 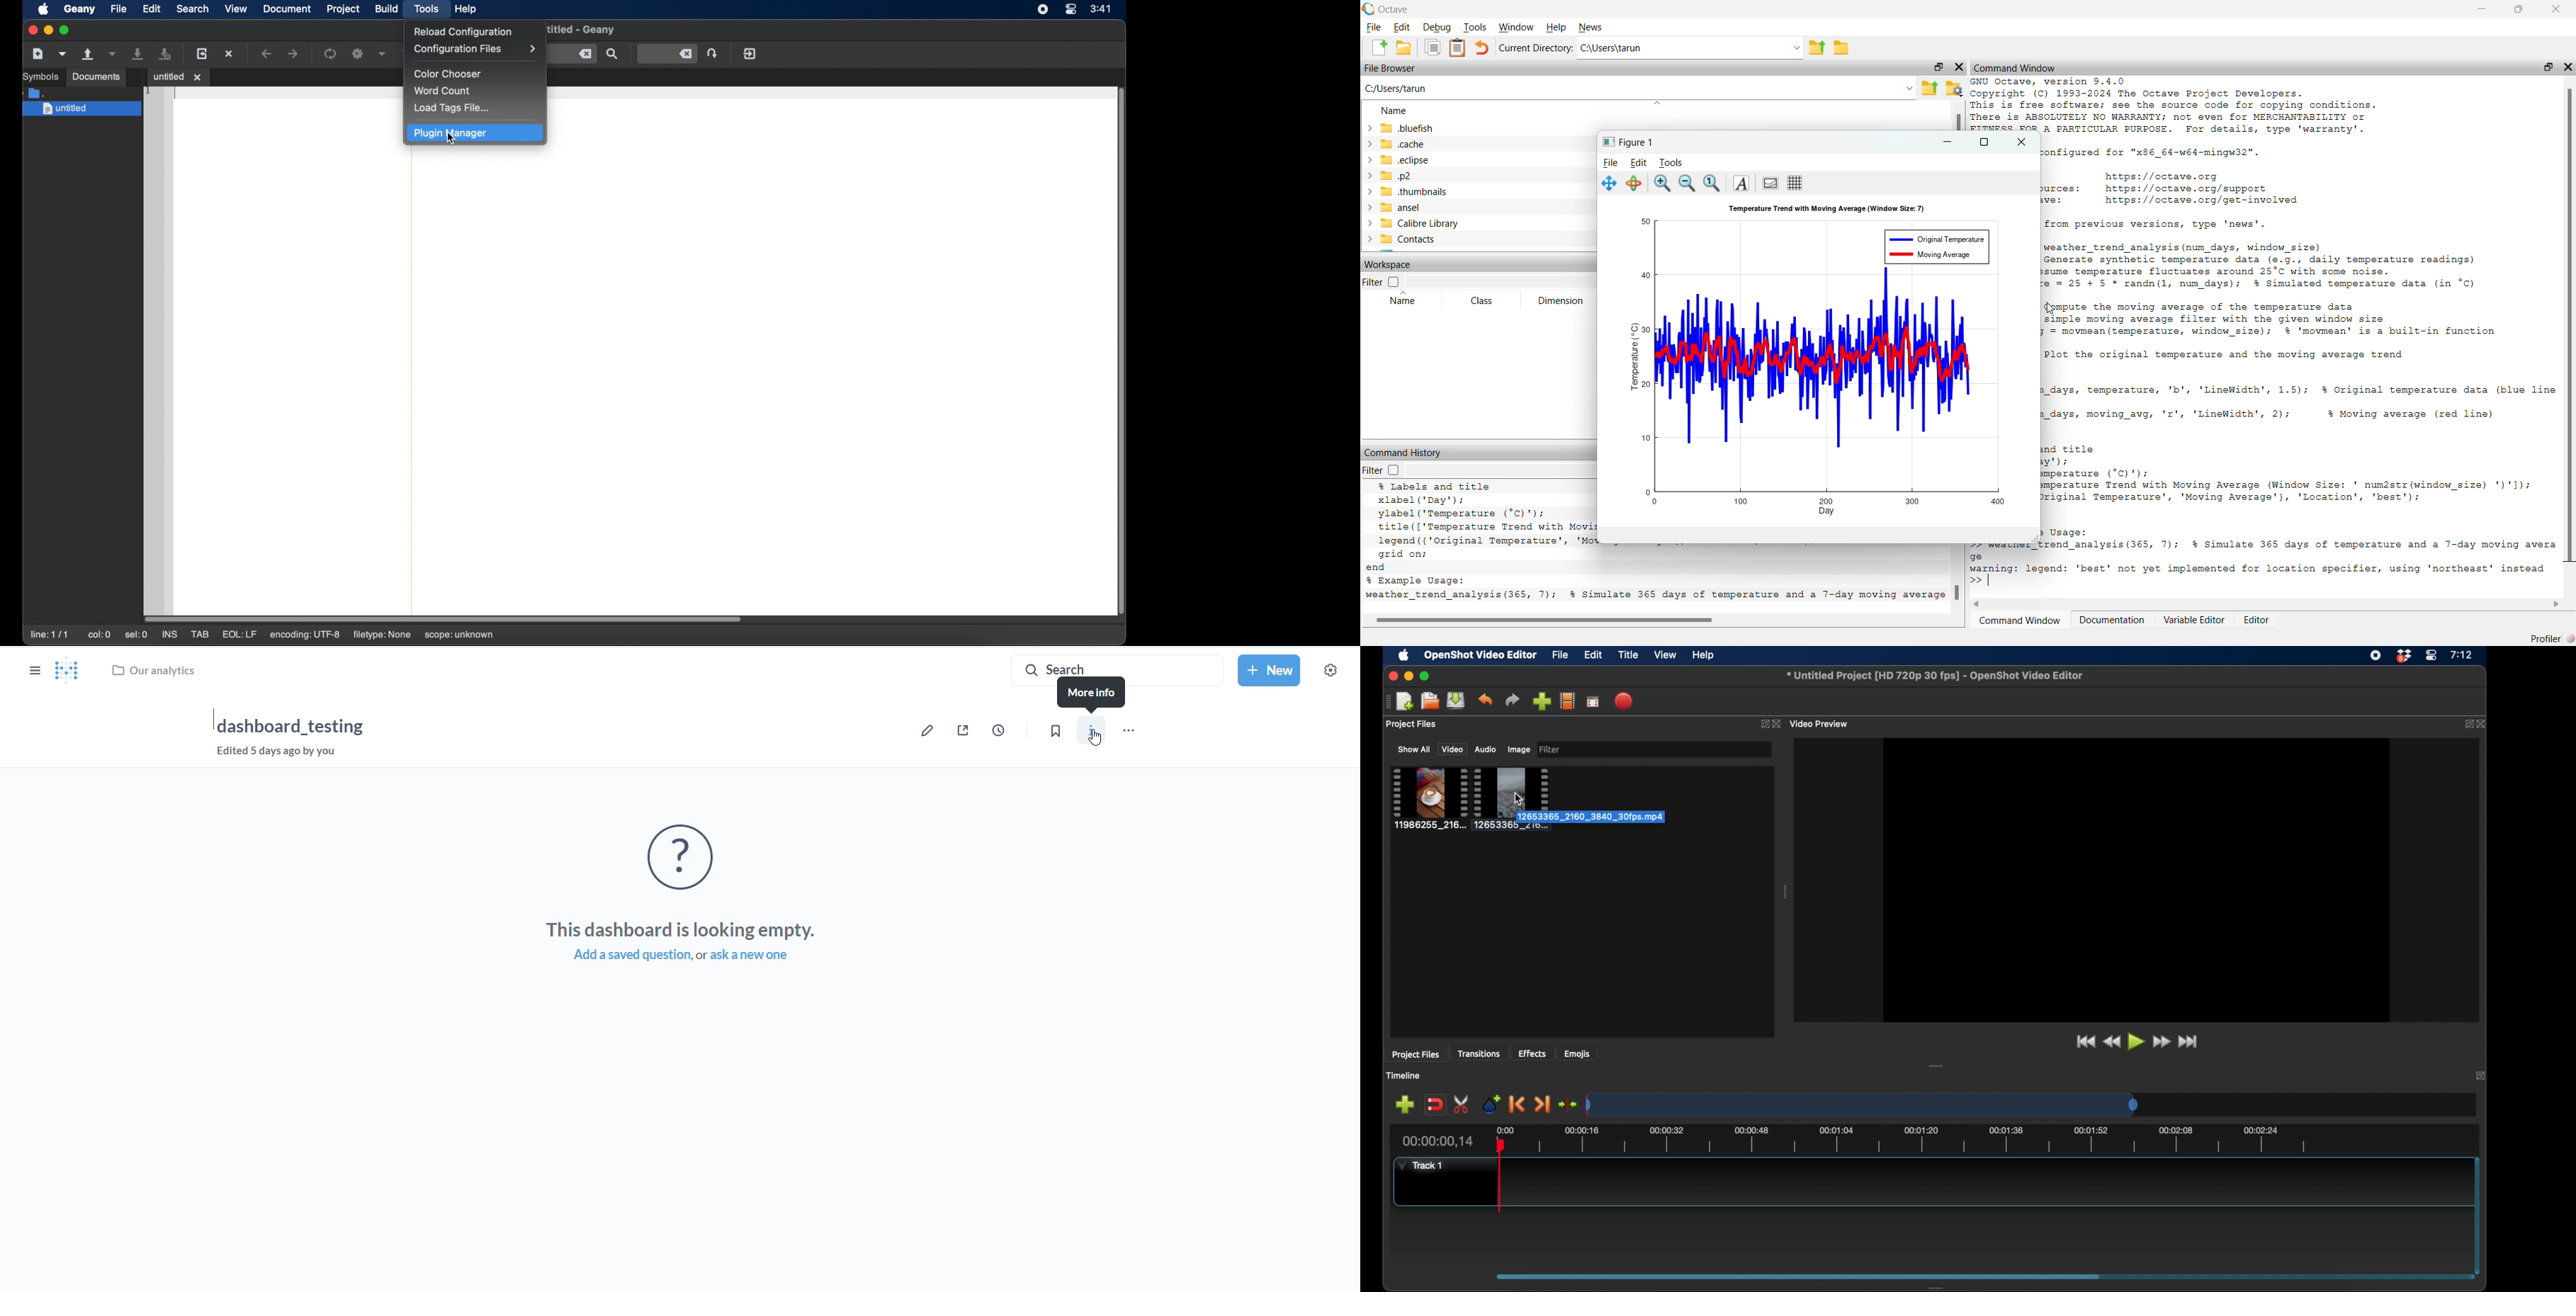 What do you see at coordinates (1543, 1105) in the screenshot?
I see `next marker` at bounding box center [1543, 1105].